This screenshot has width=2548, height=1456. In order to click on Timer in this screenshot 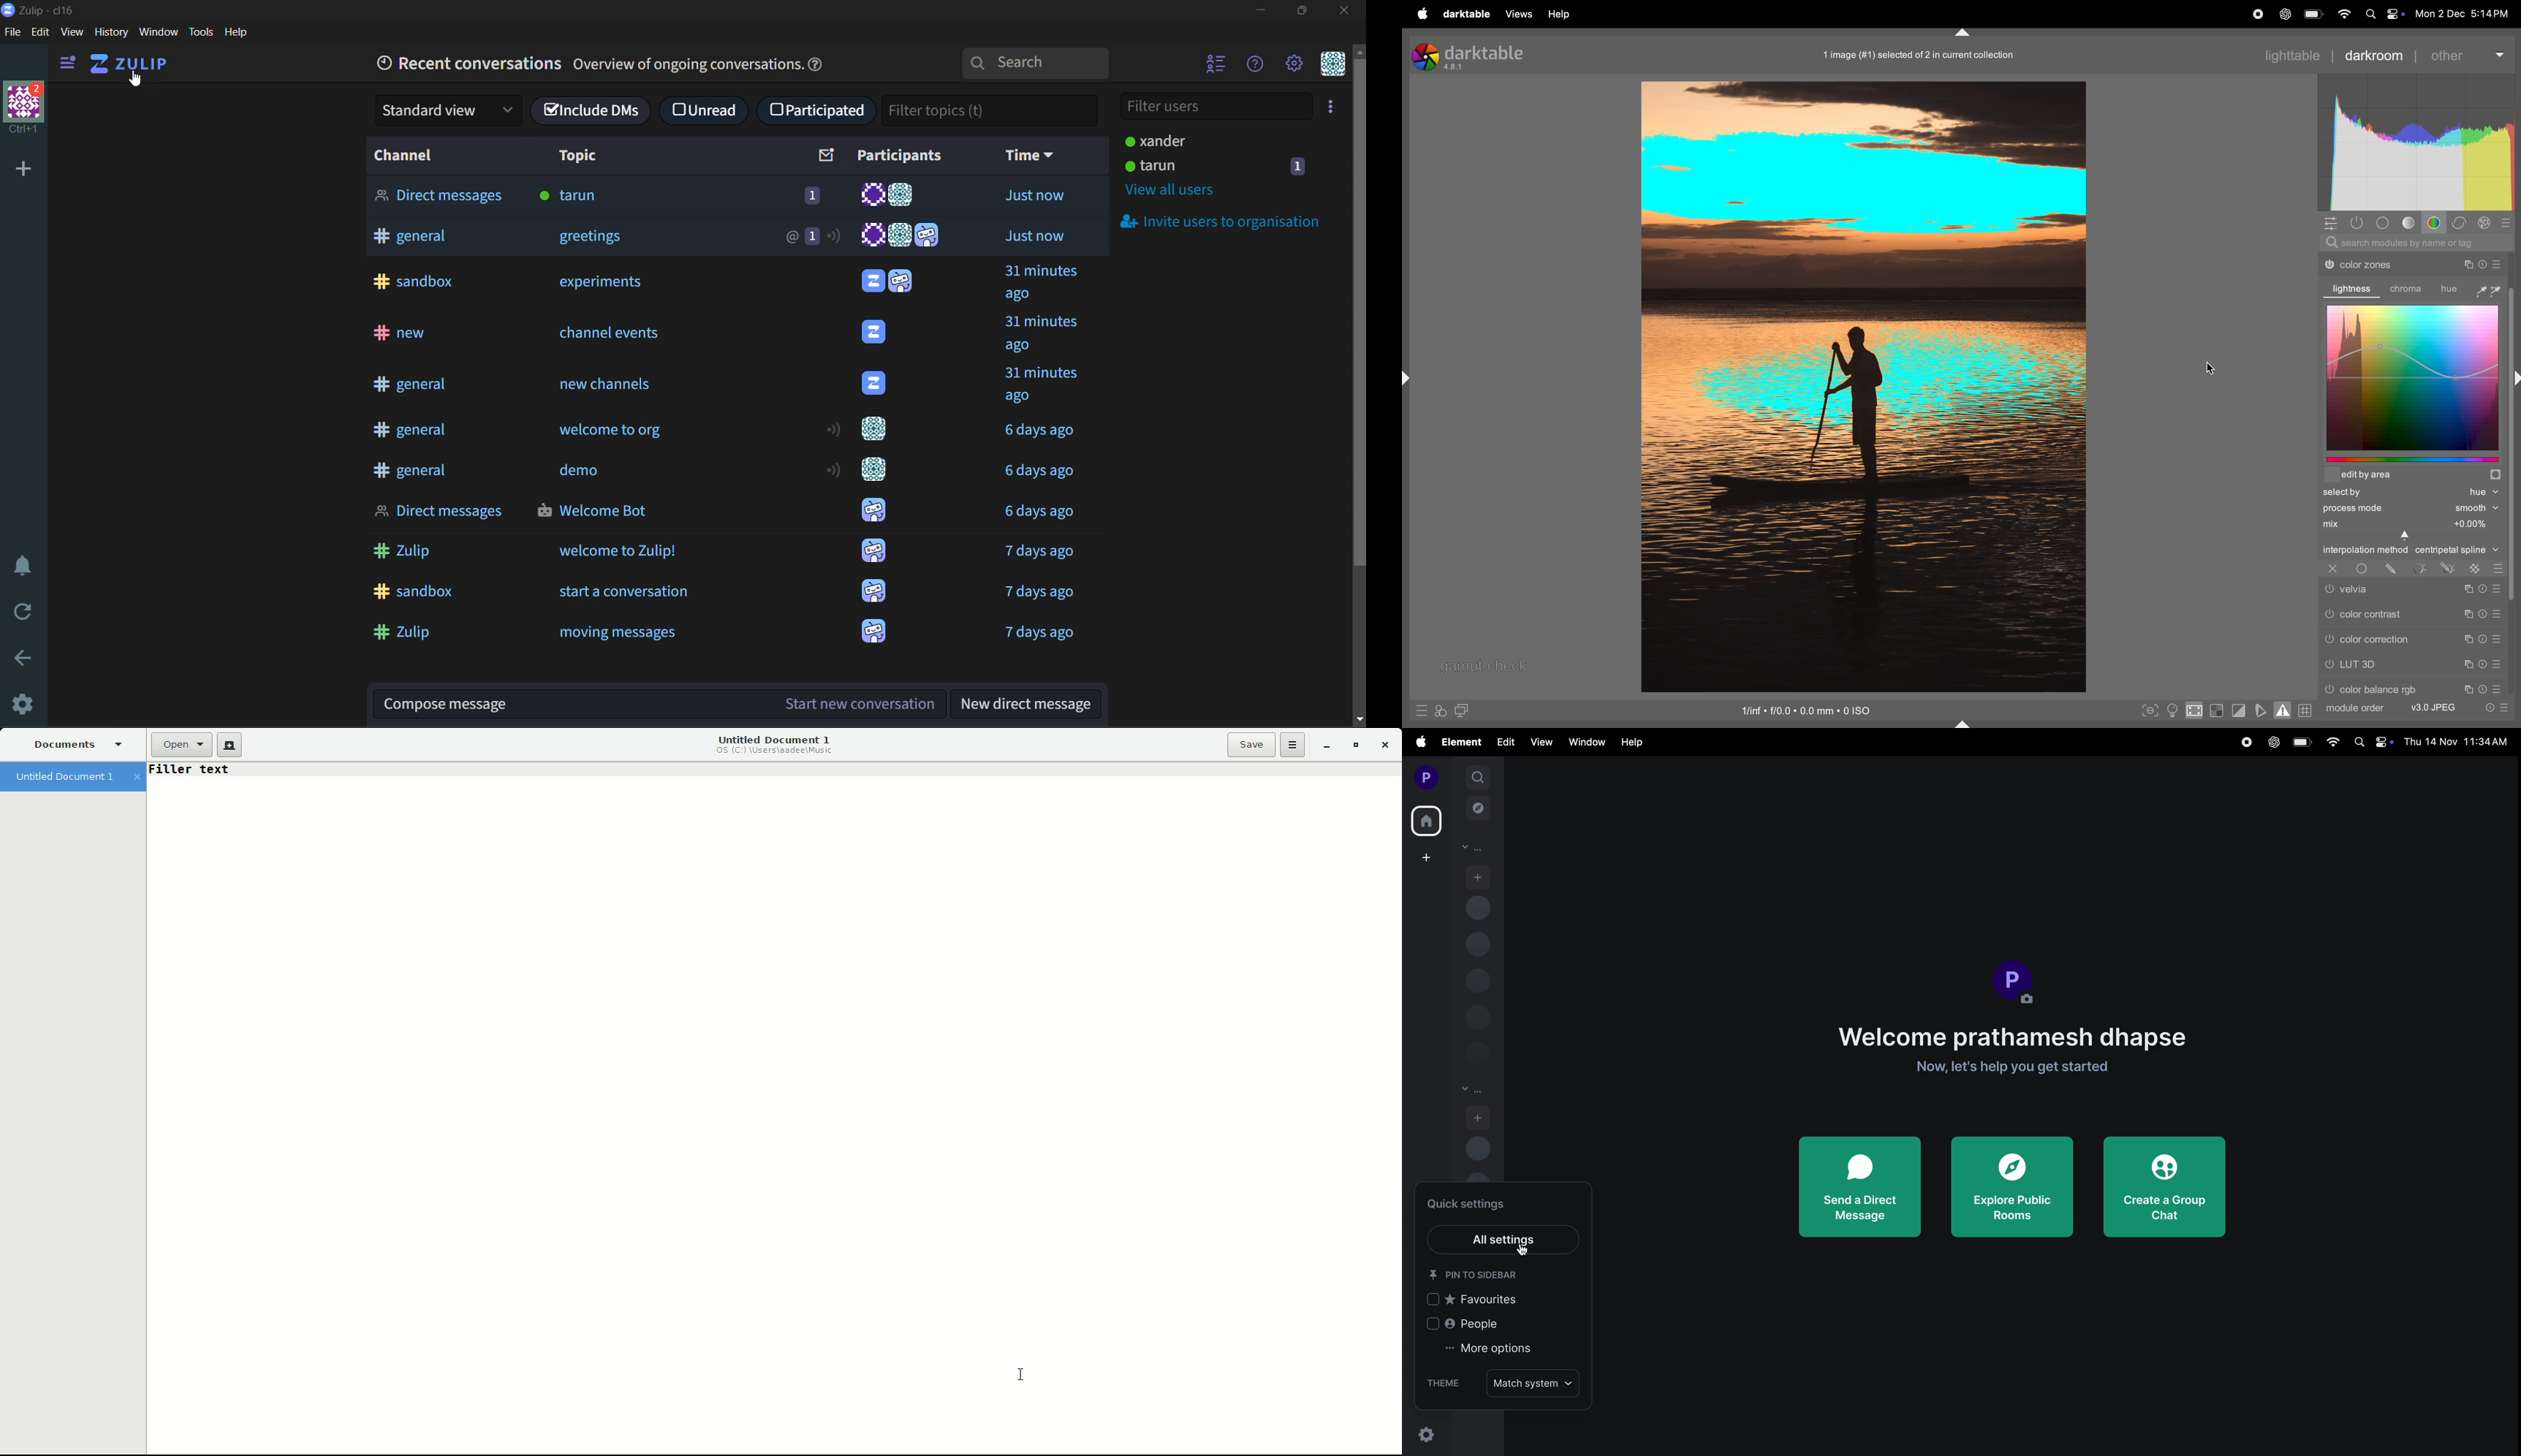, I will do `click(2480, 264)`.